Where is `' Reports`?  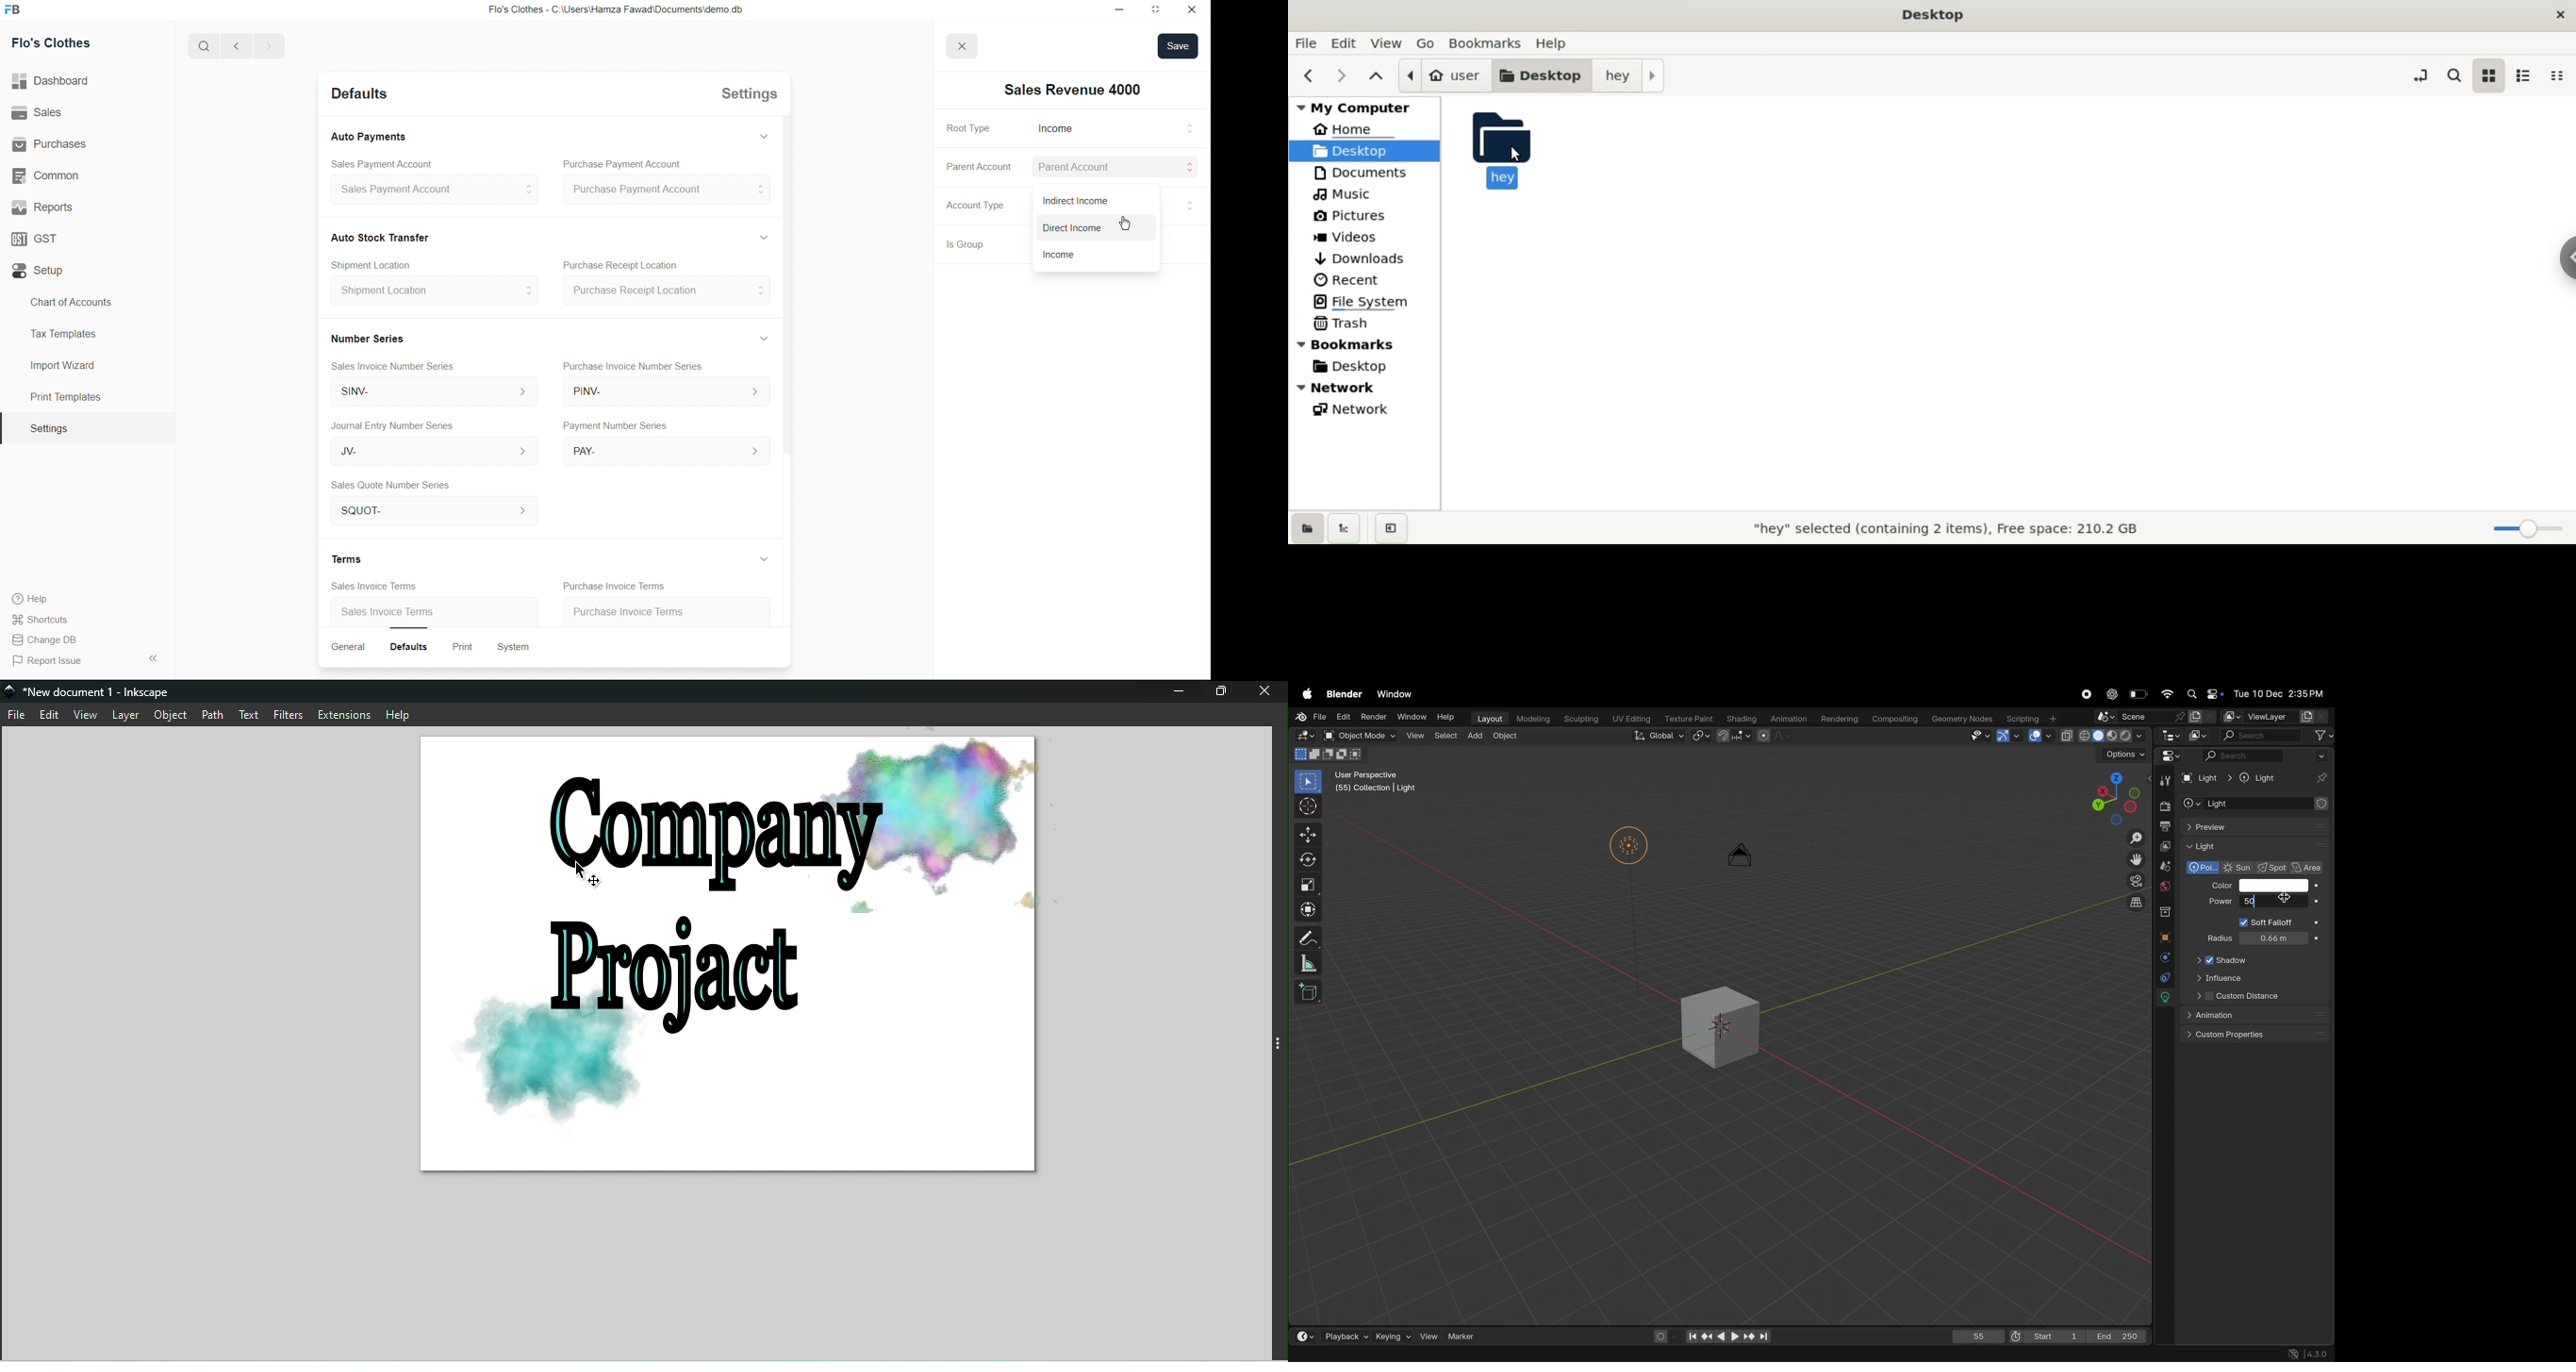
' Reports is located at coordinates (45, 207).